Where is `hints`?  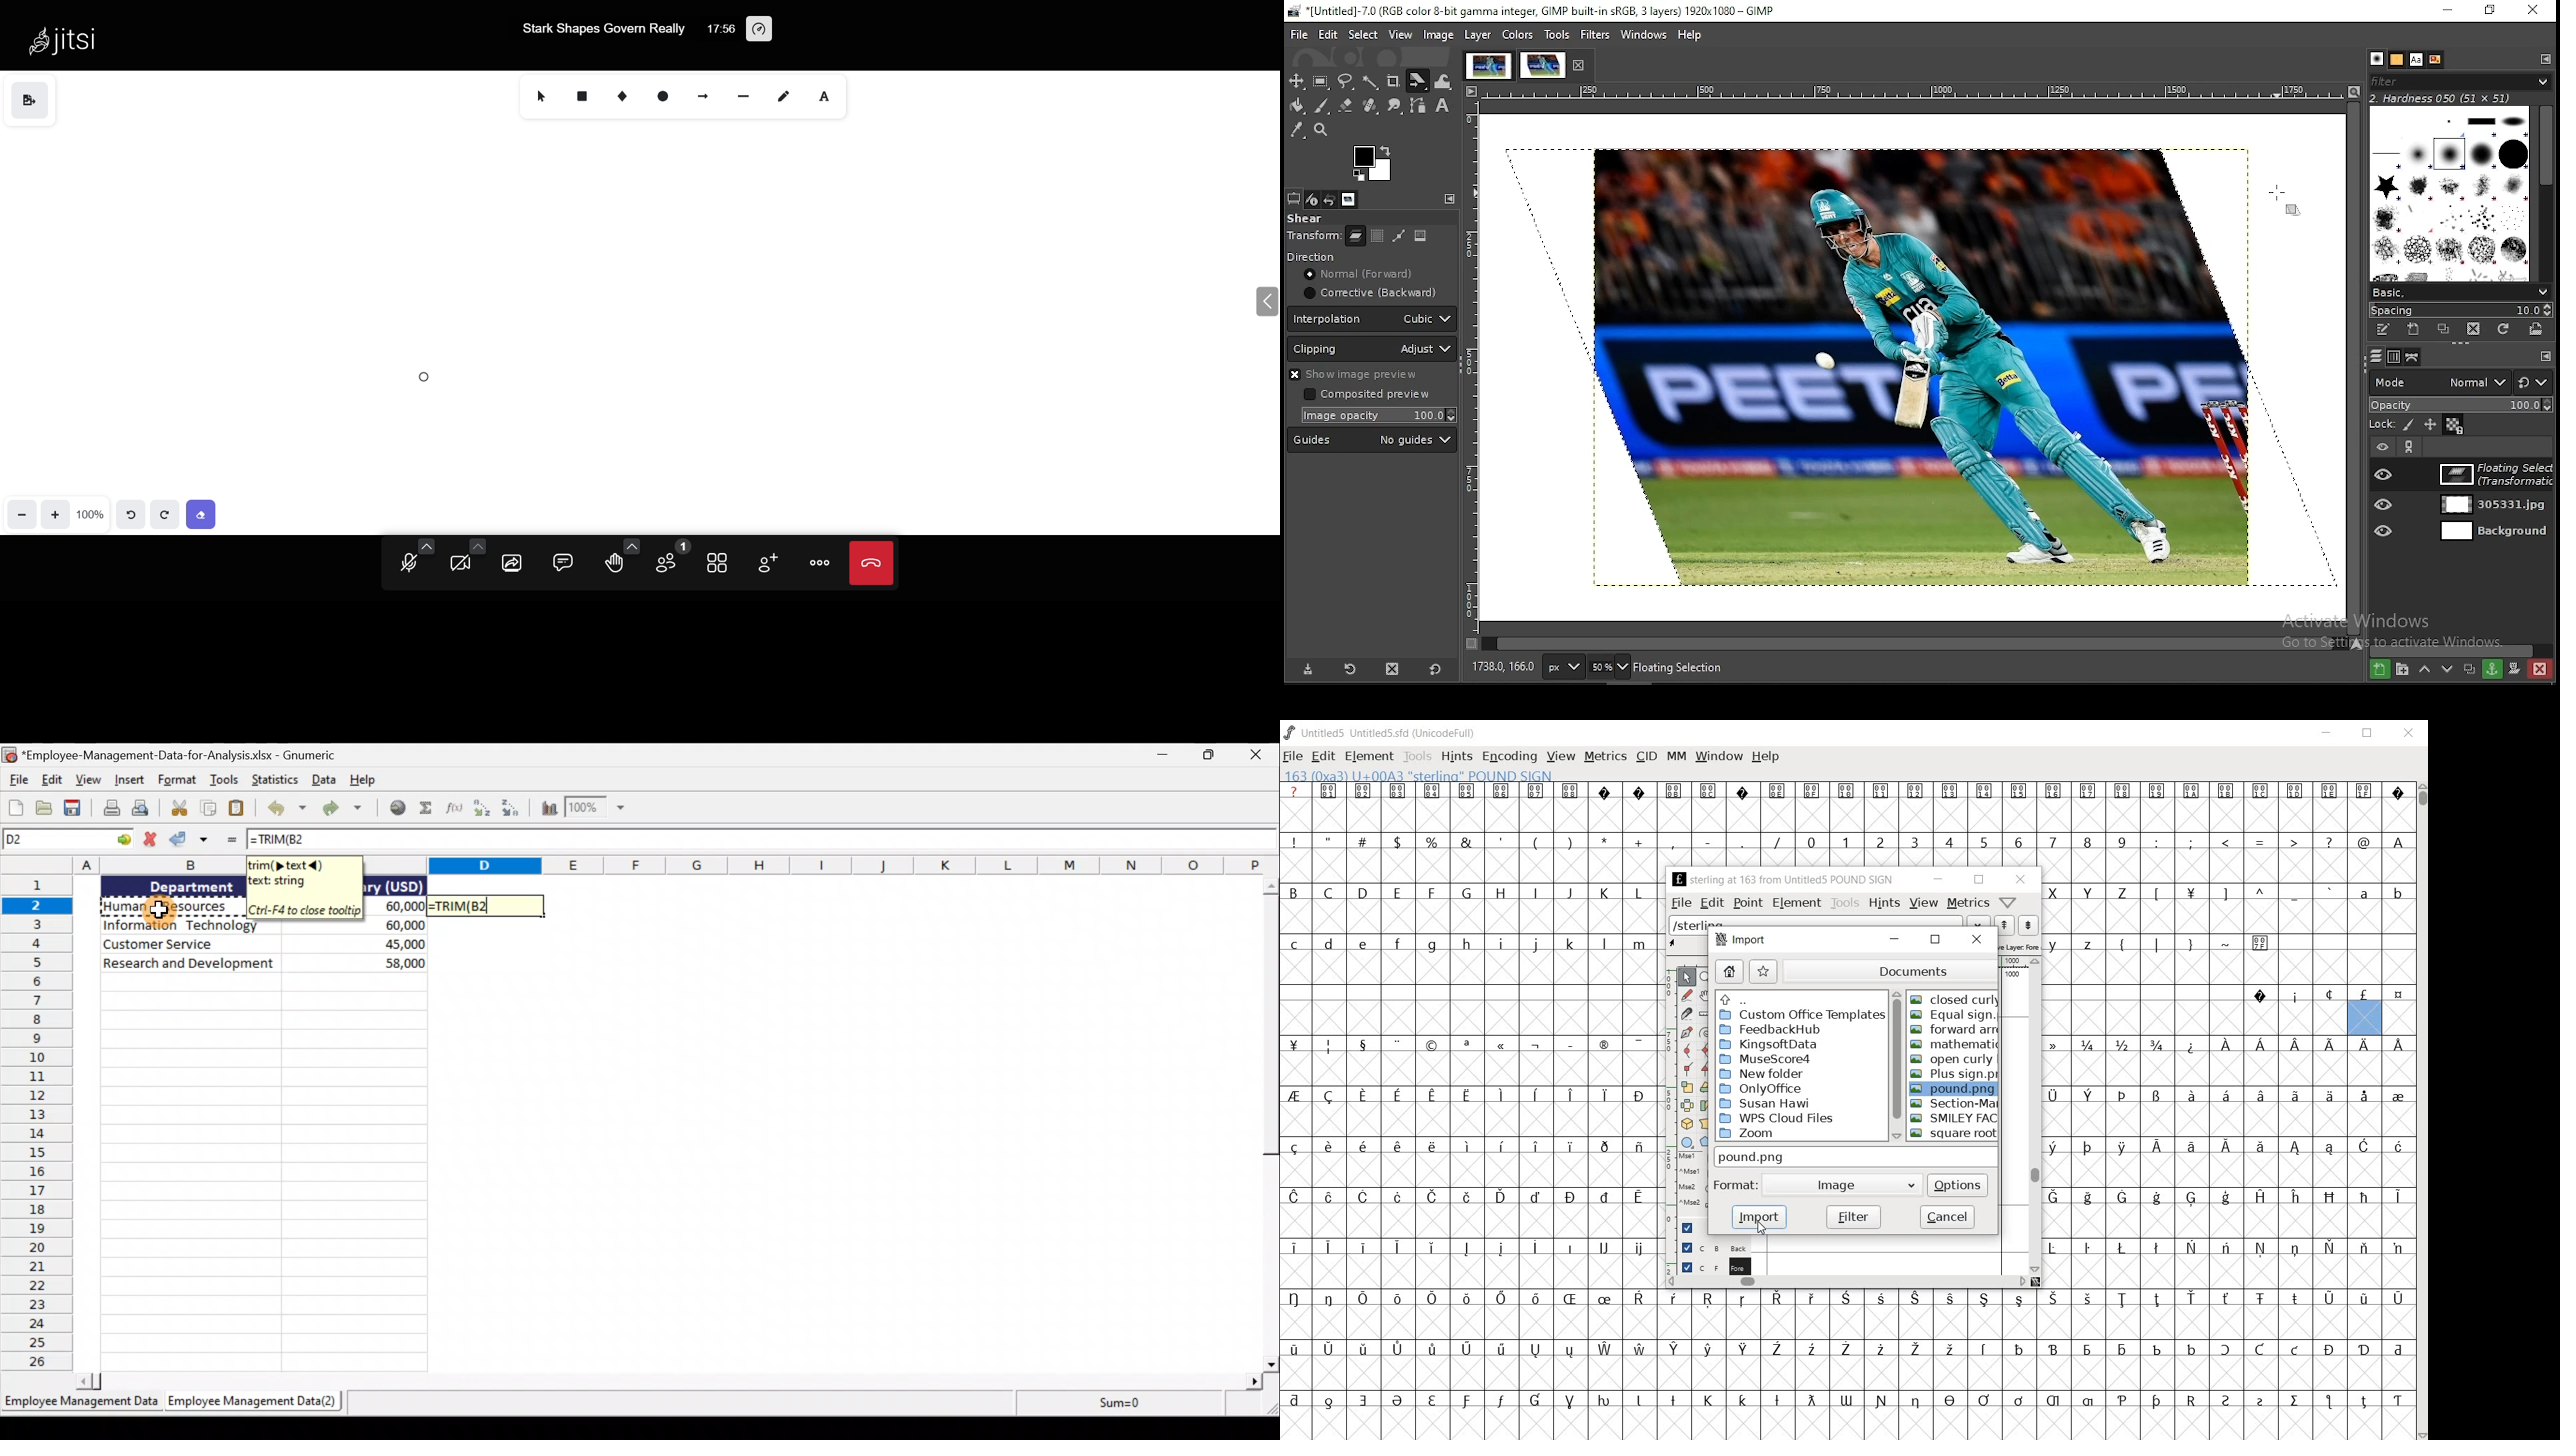 hints is located at coordinates (1884, 902).